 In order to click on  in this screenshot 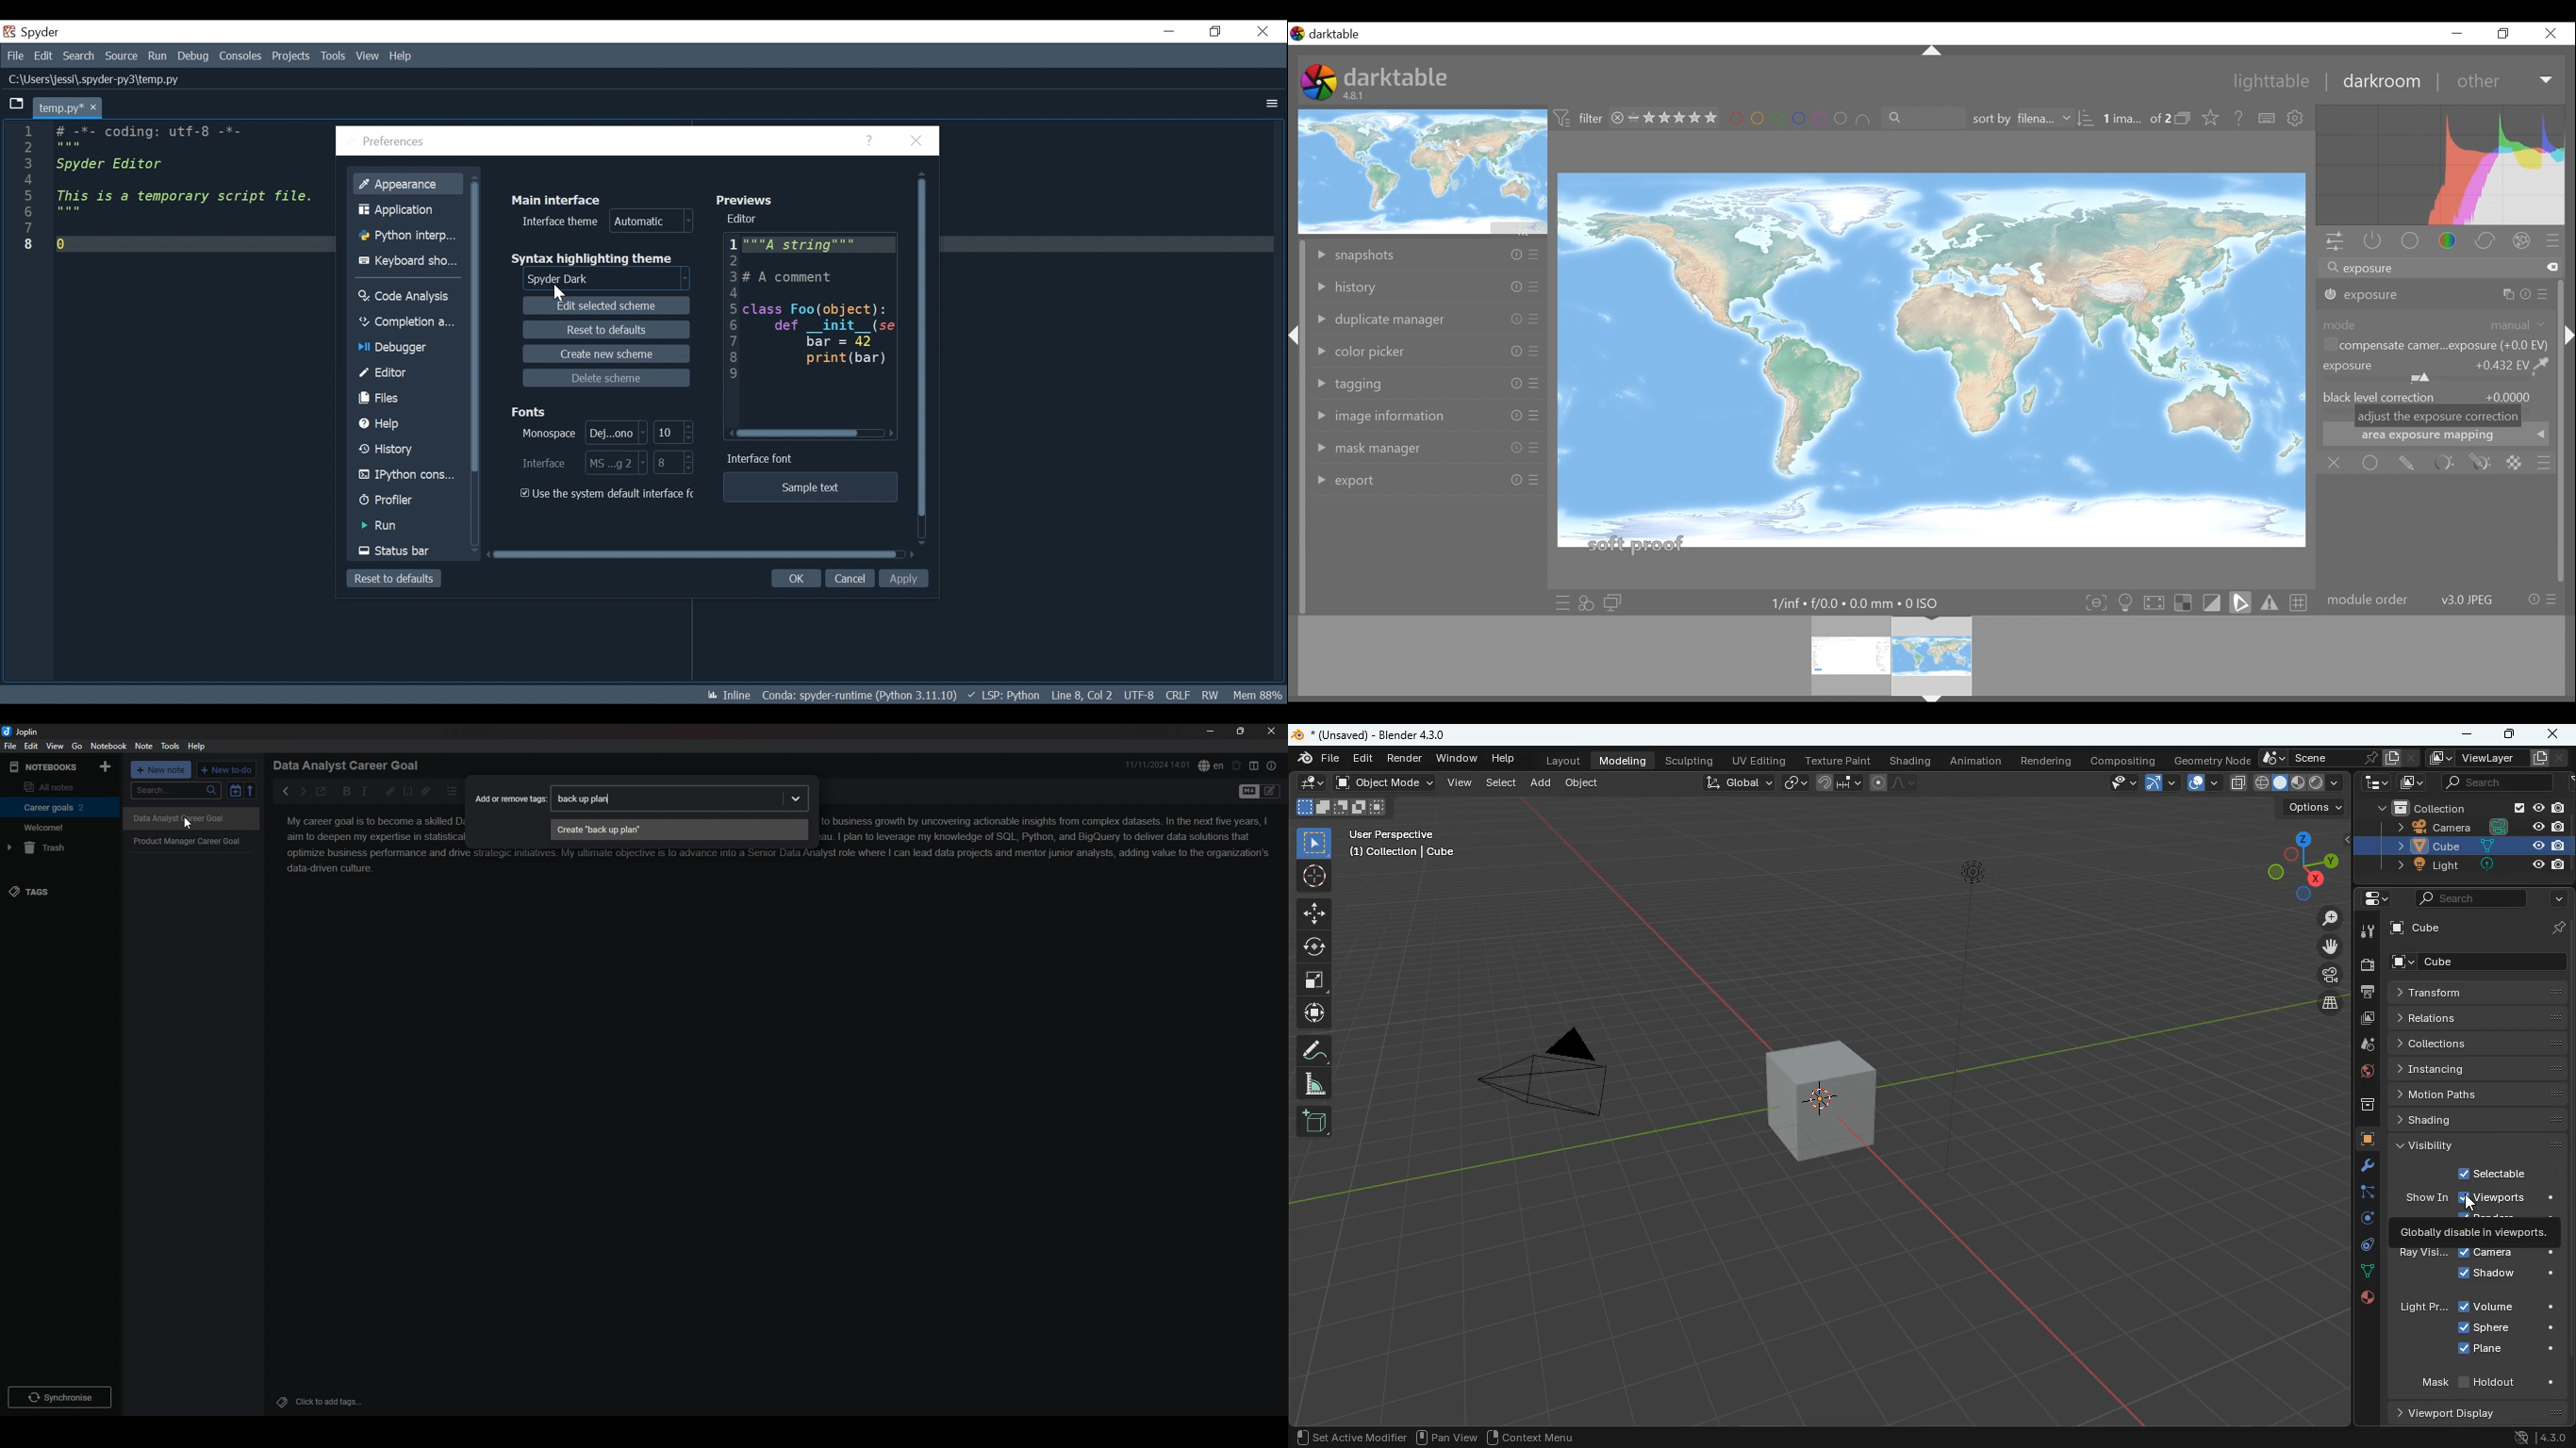, I will do `click(2565, 339)`.